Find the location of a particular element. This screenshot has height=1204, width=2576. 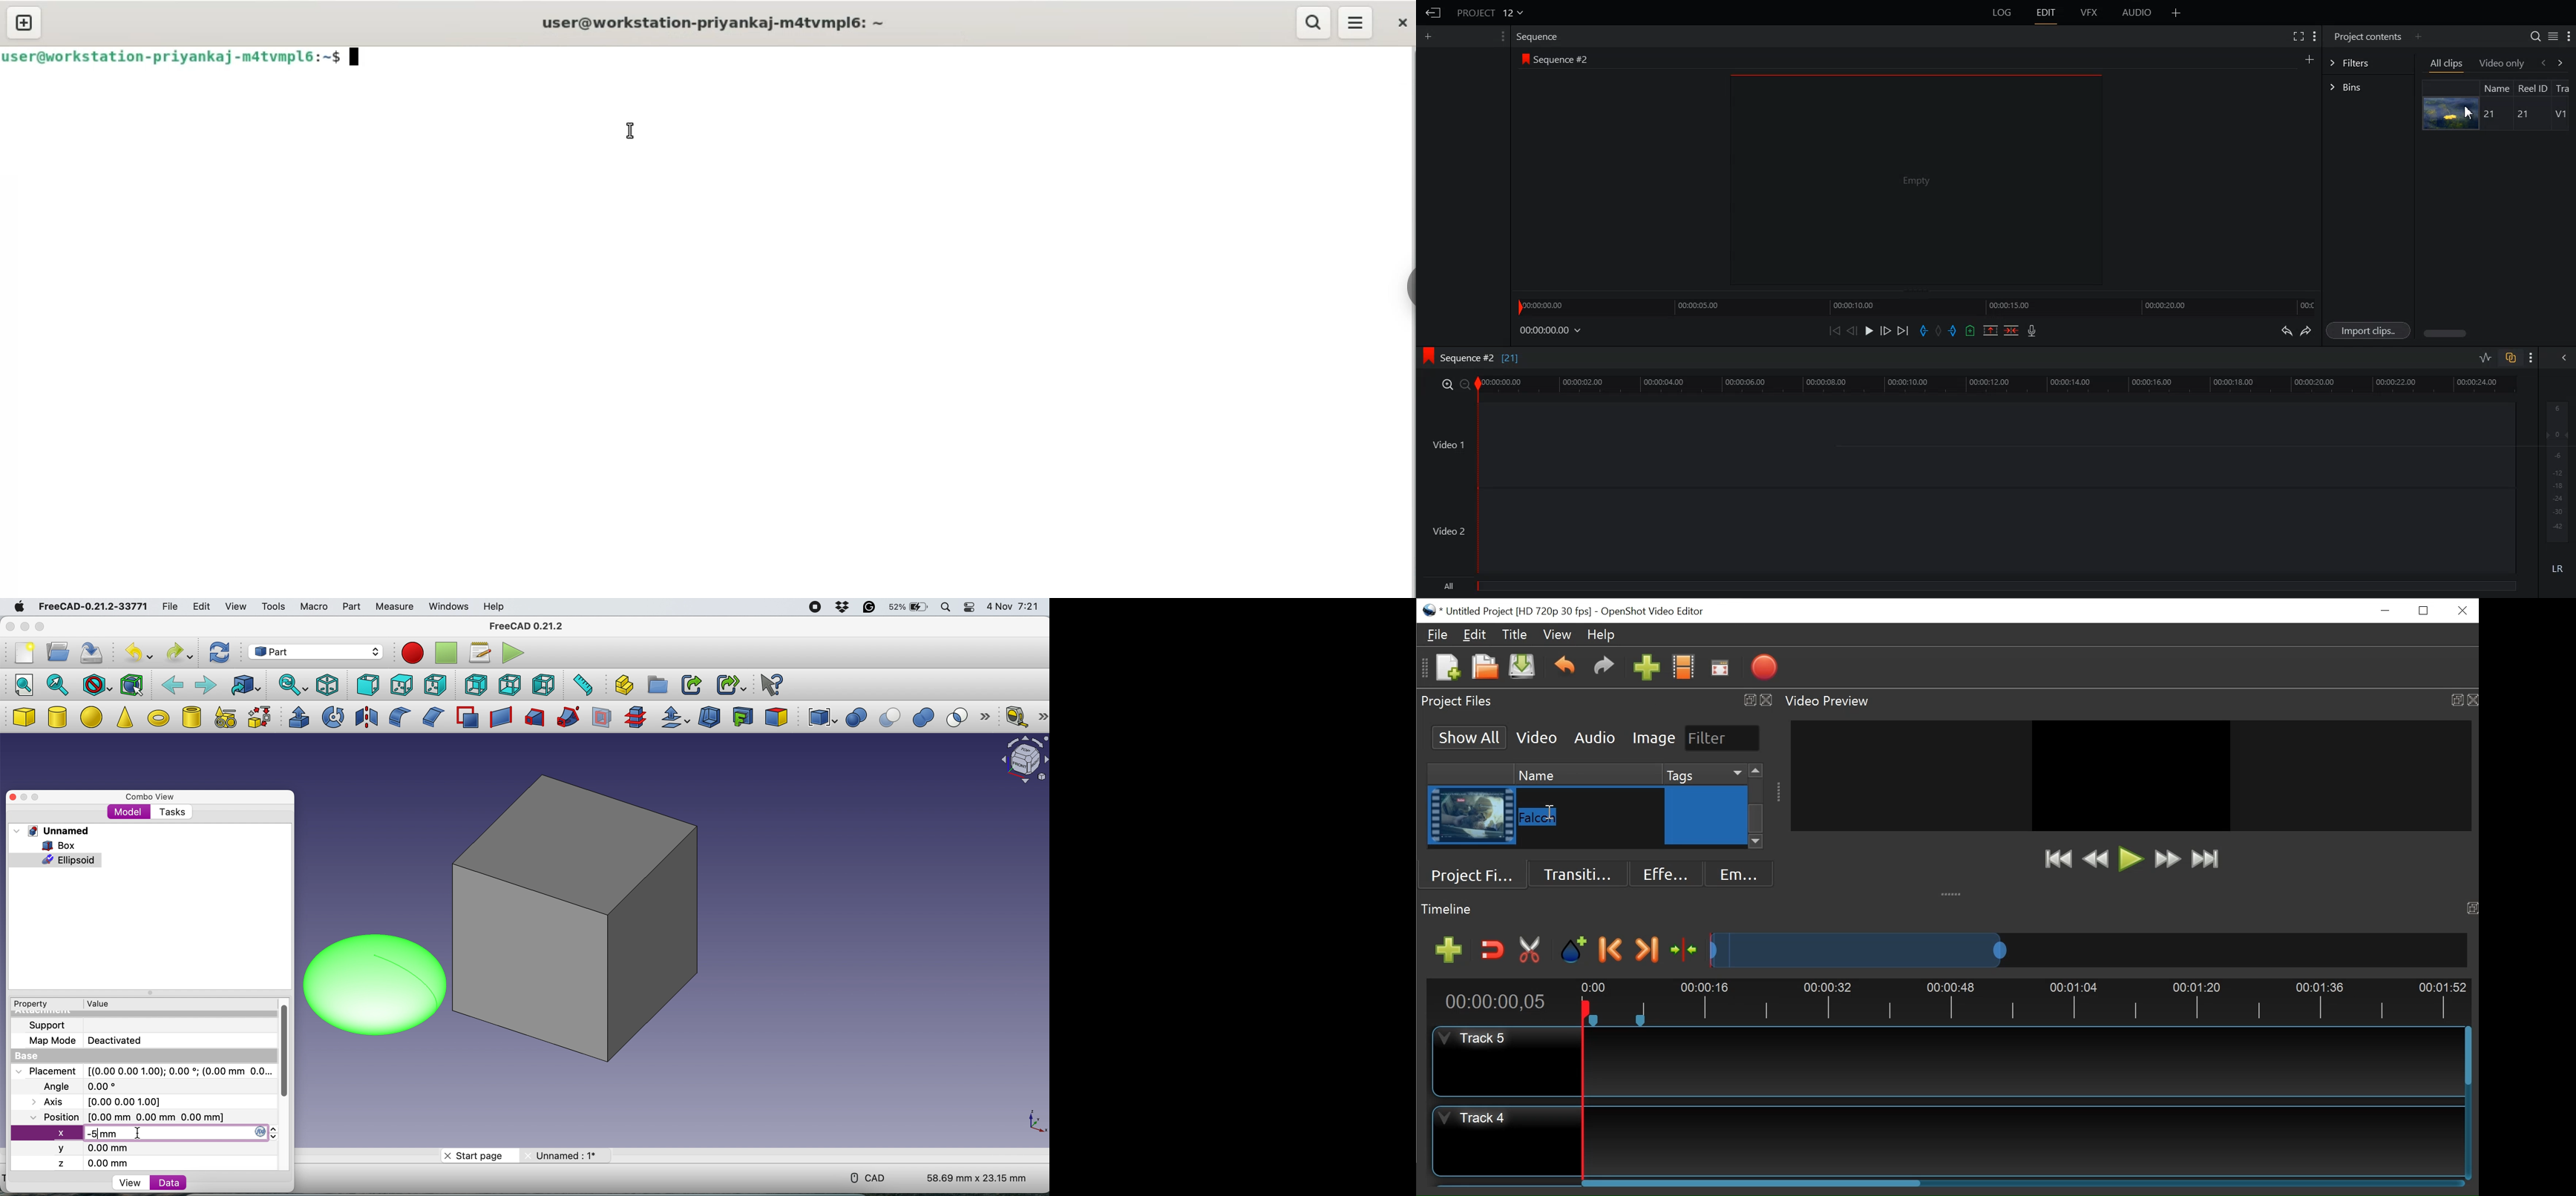

undo is located at coordinates (137, 653).